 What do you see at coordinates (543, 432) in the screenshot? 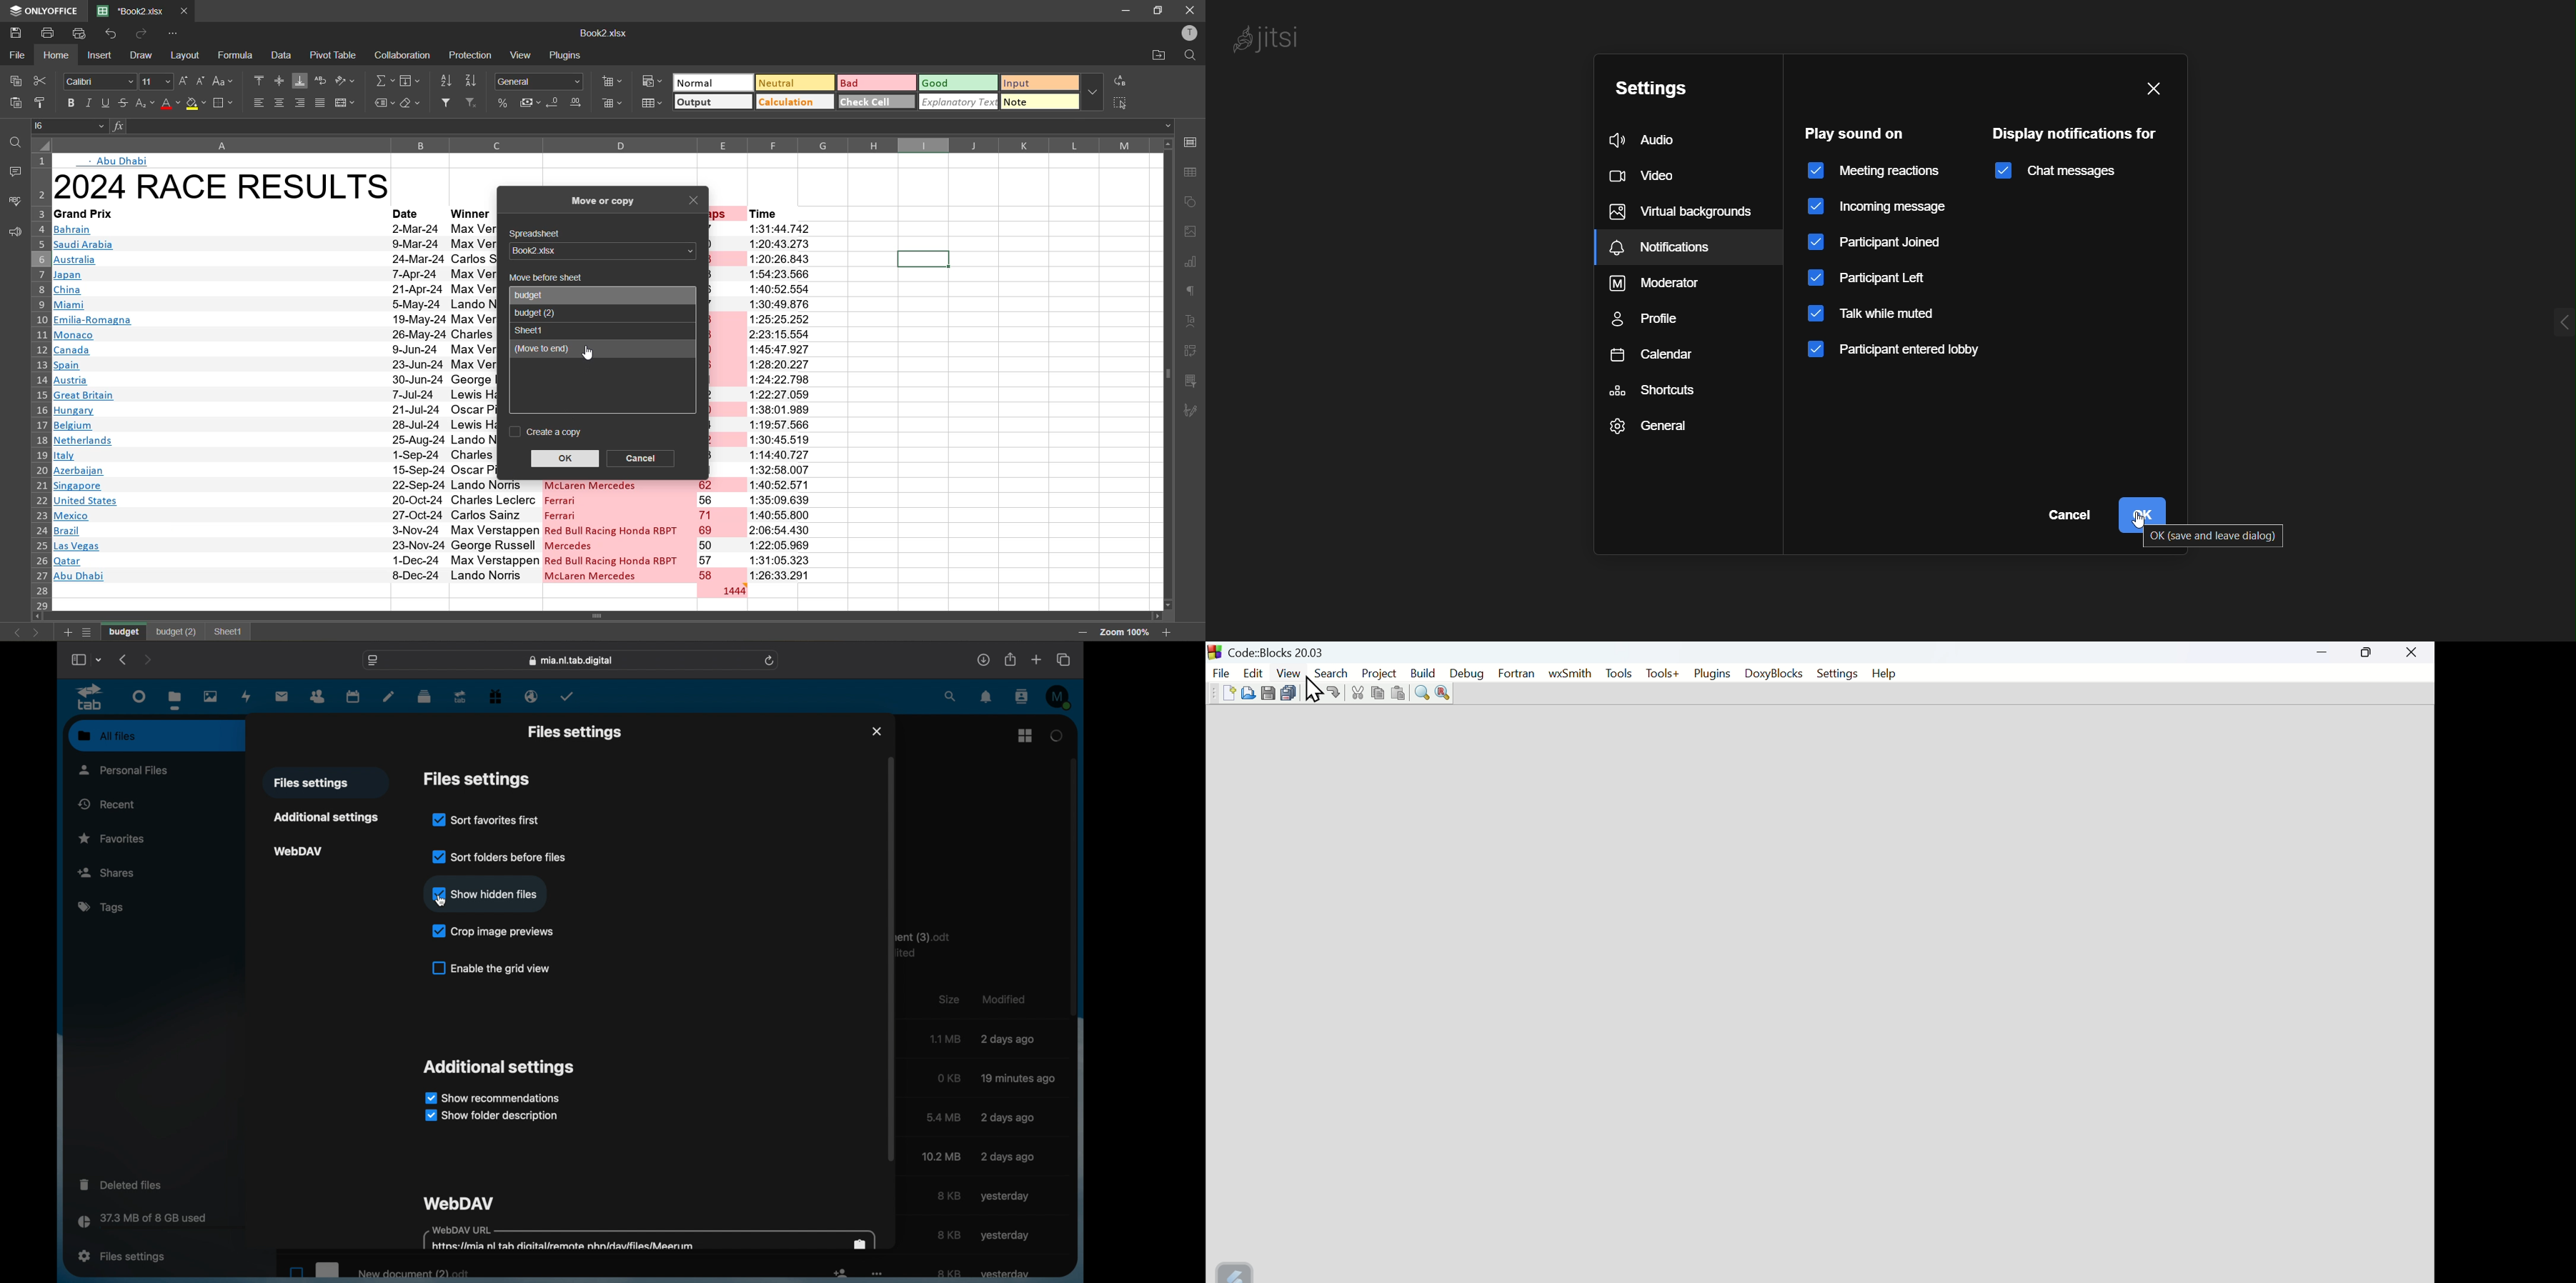
I see `create a copy` at bounding box center [543, 432].